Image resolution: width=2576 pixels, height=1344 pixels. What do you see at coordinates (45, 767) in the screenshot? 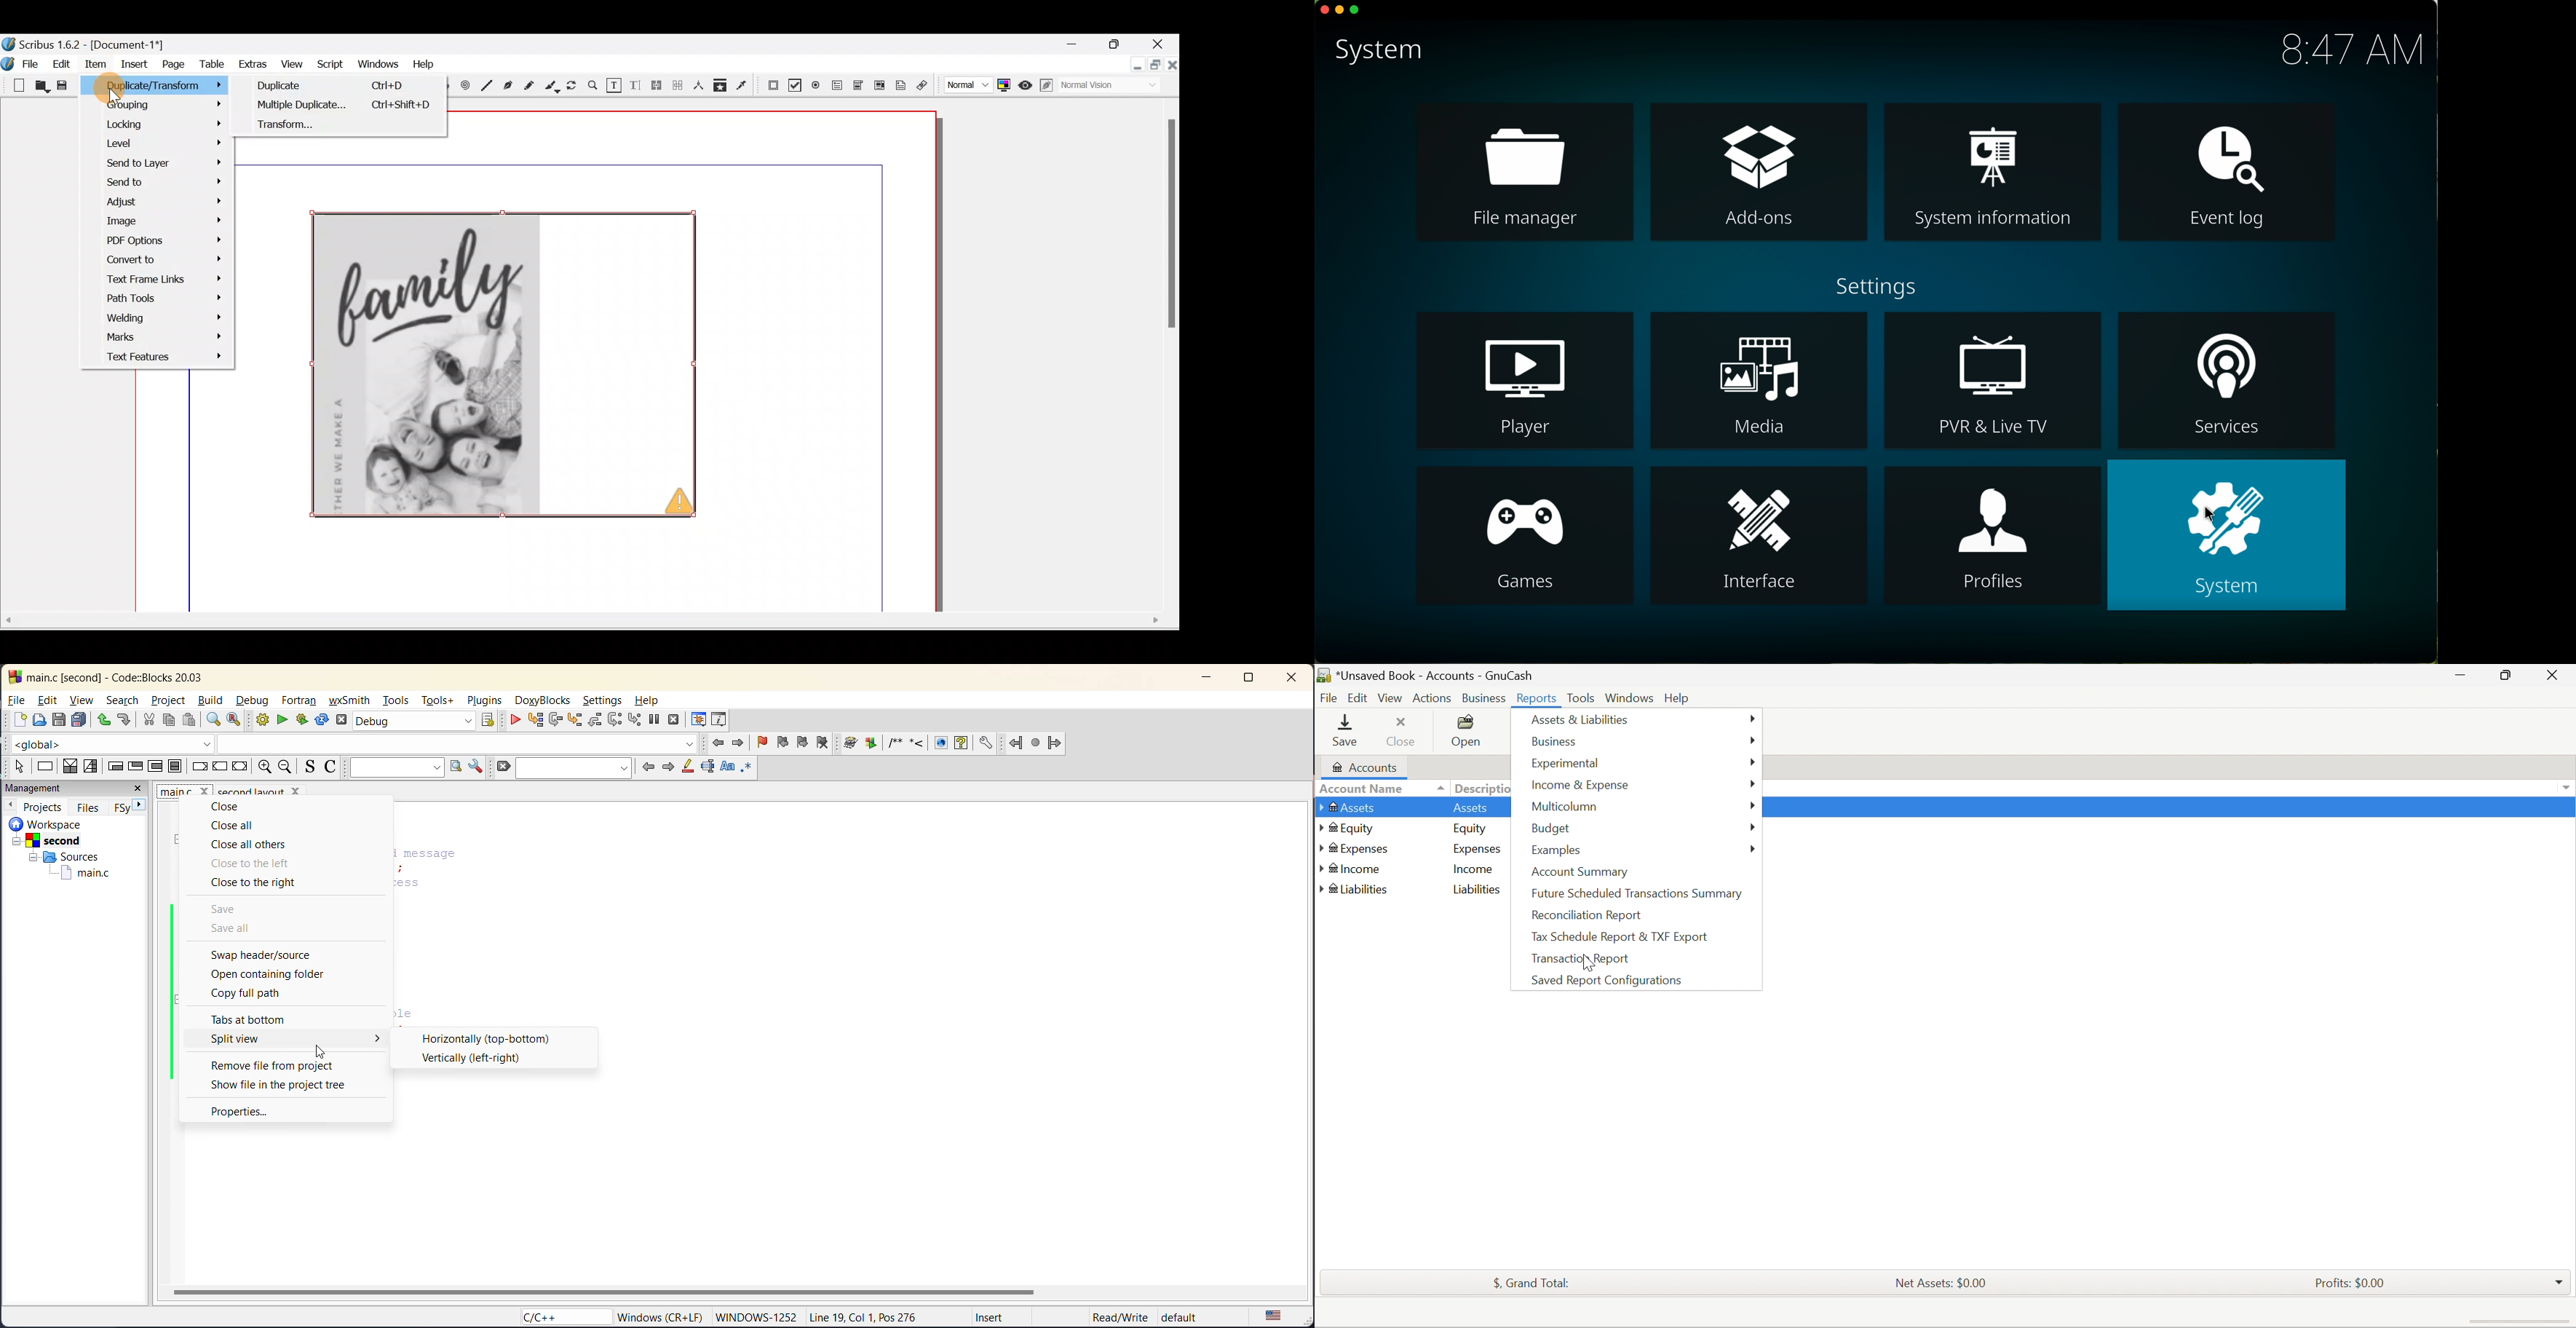
I see `instruction` at bounding box center [45, 767].